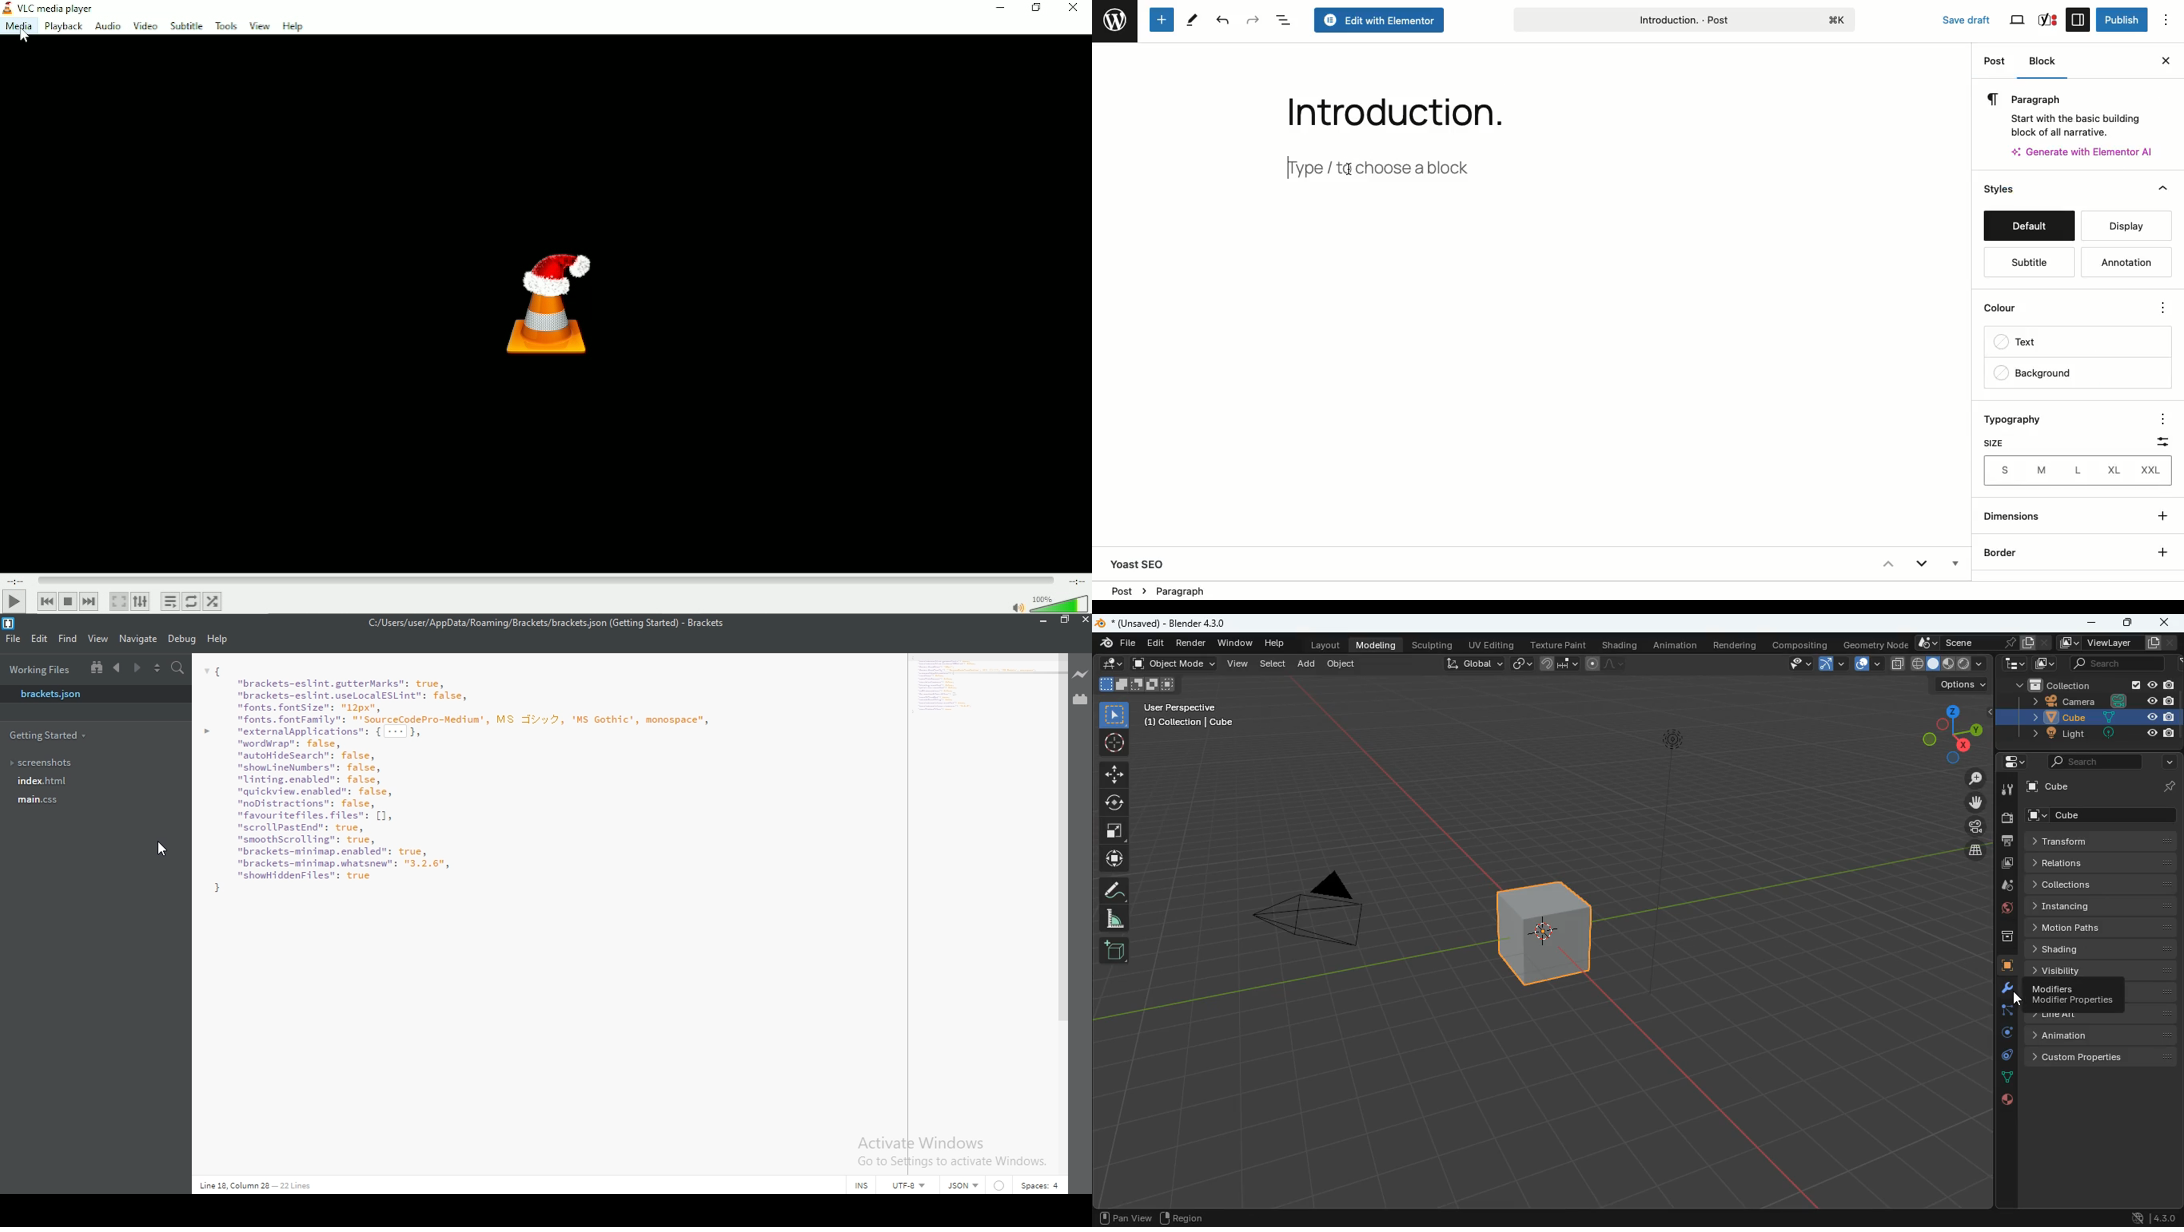  Describe the element at coordinates (214, 601) in the screenshot. I see `Random` at that location.